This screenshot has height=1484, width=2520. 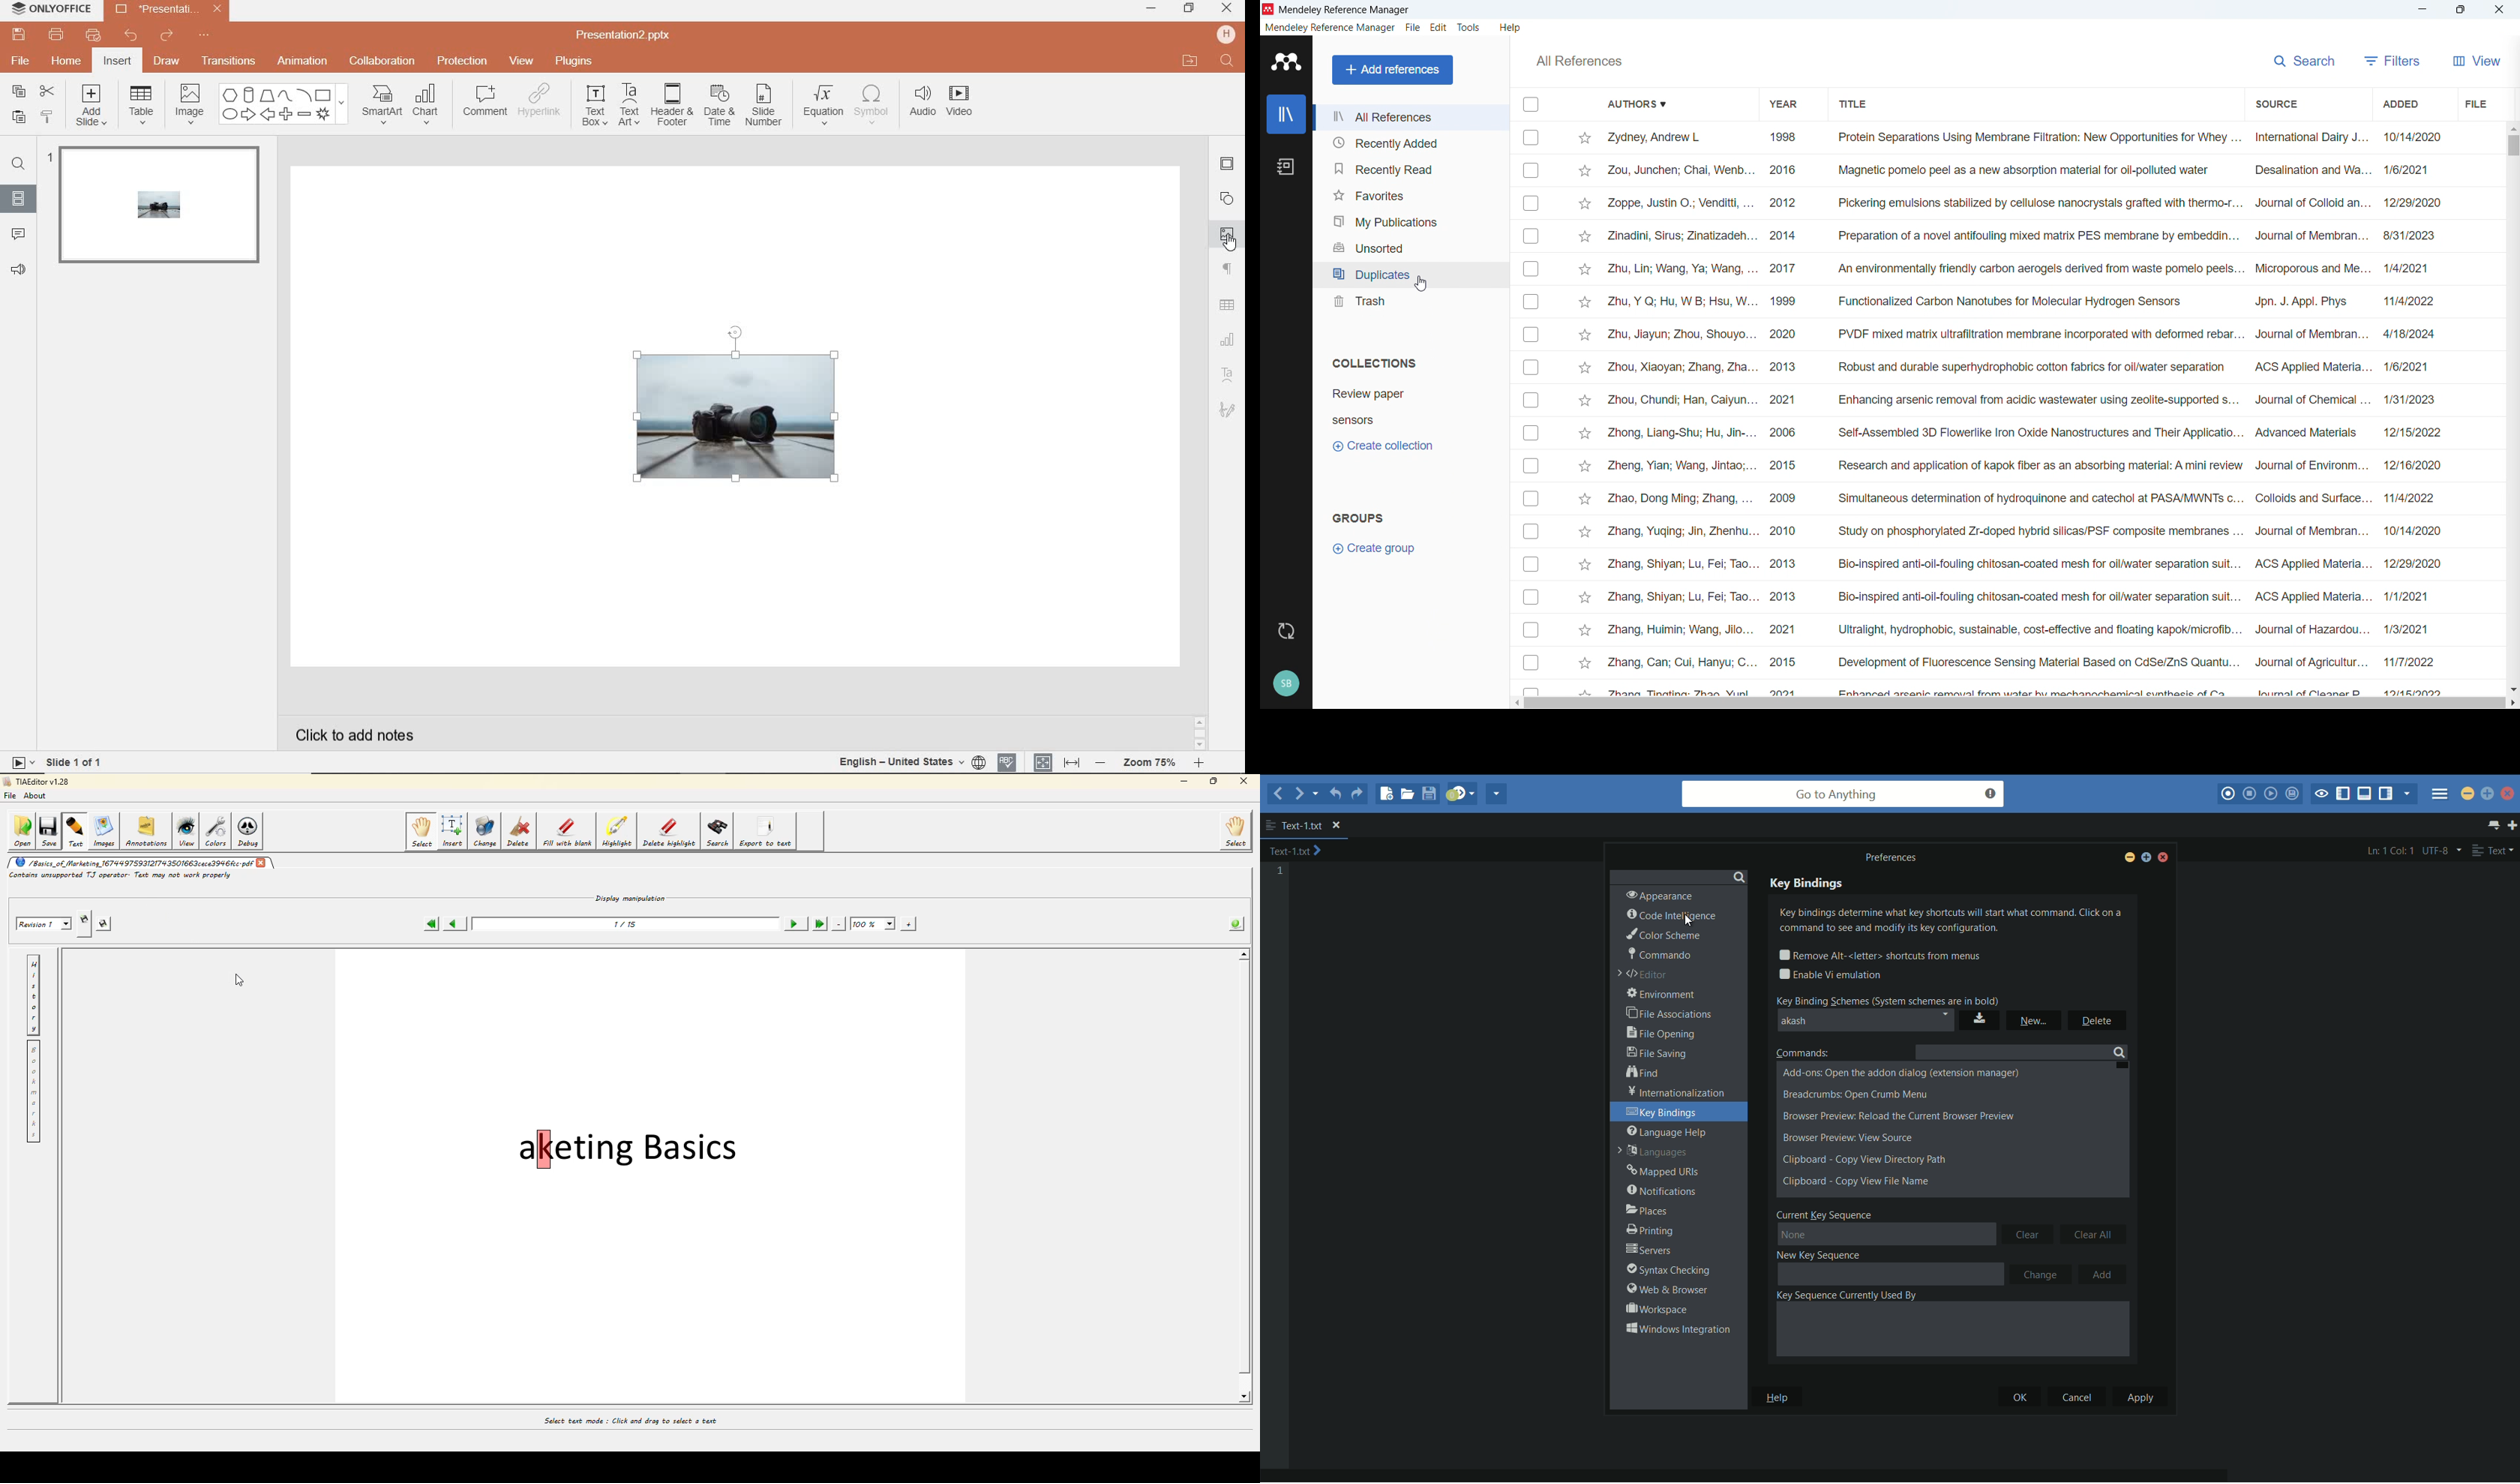 What do you see at coordinates (189, 103) in the screenshot?
I see `image` at bounding box center [189, 103].